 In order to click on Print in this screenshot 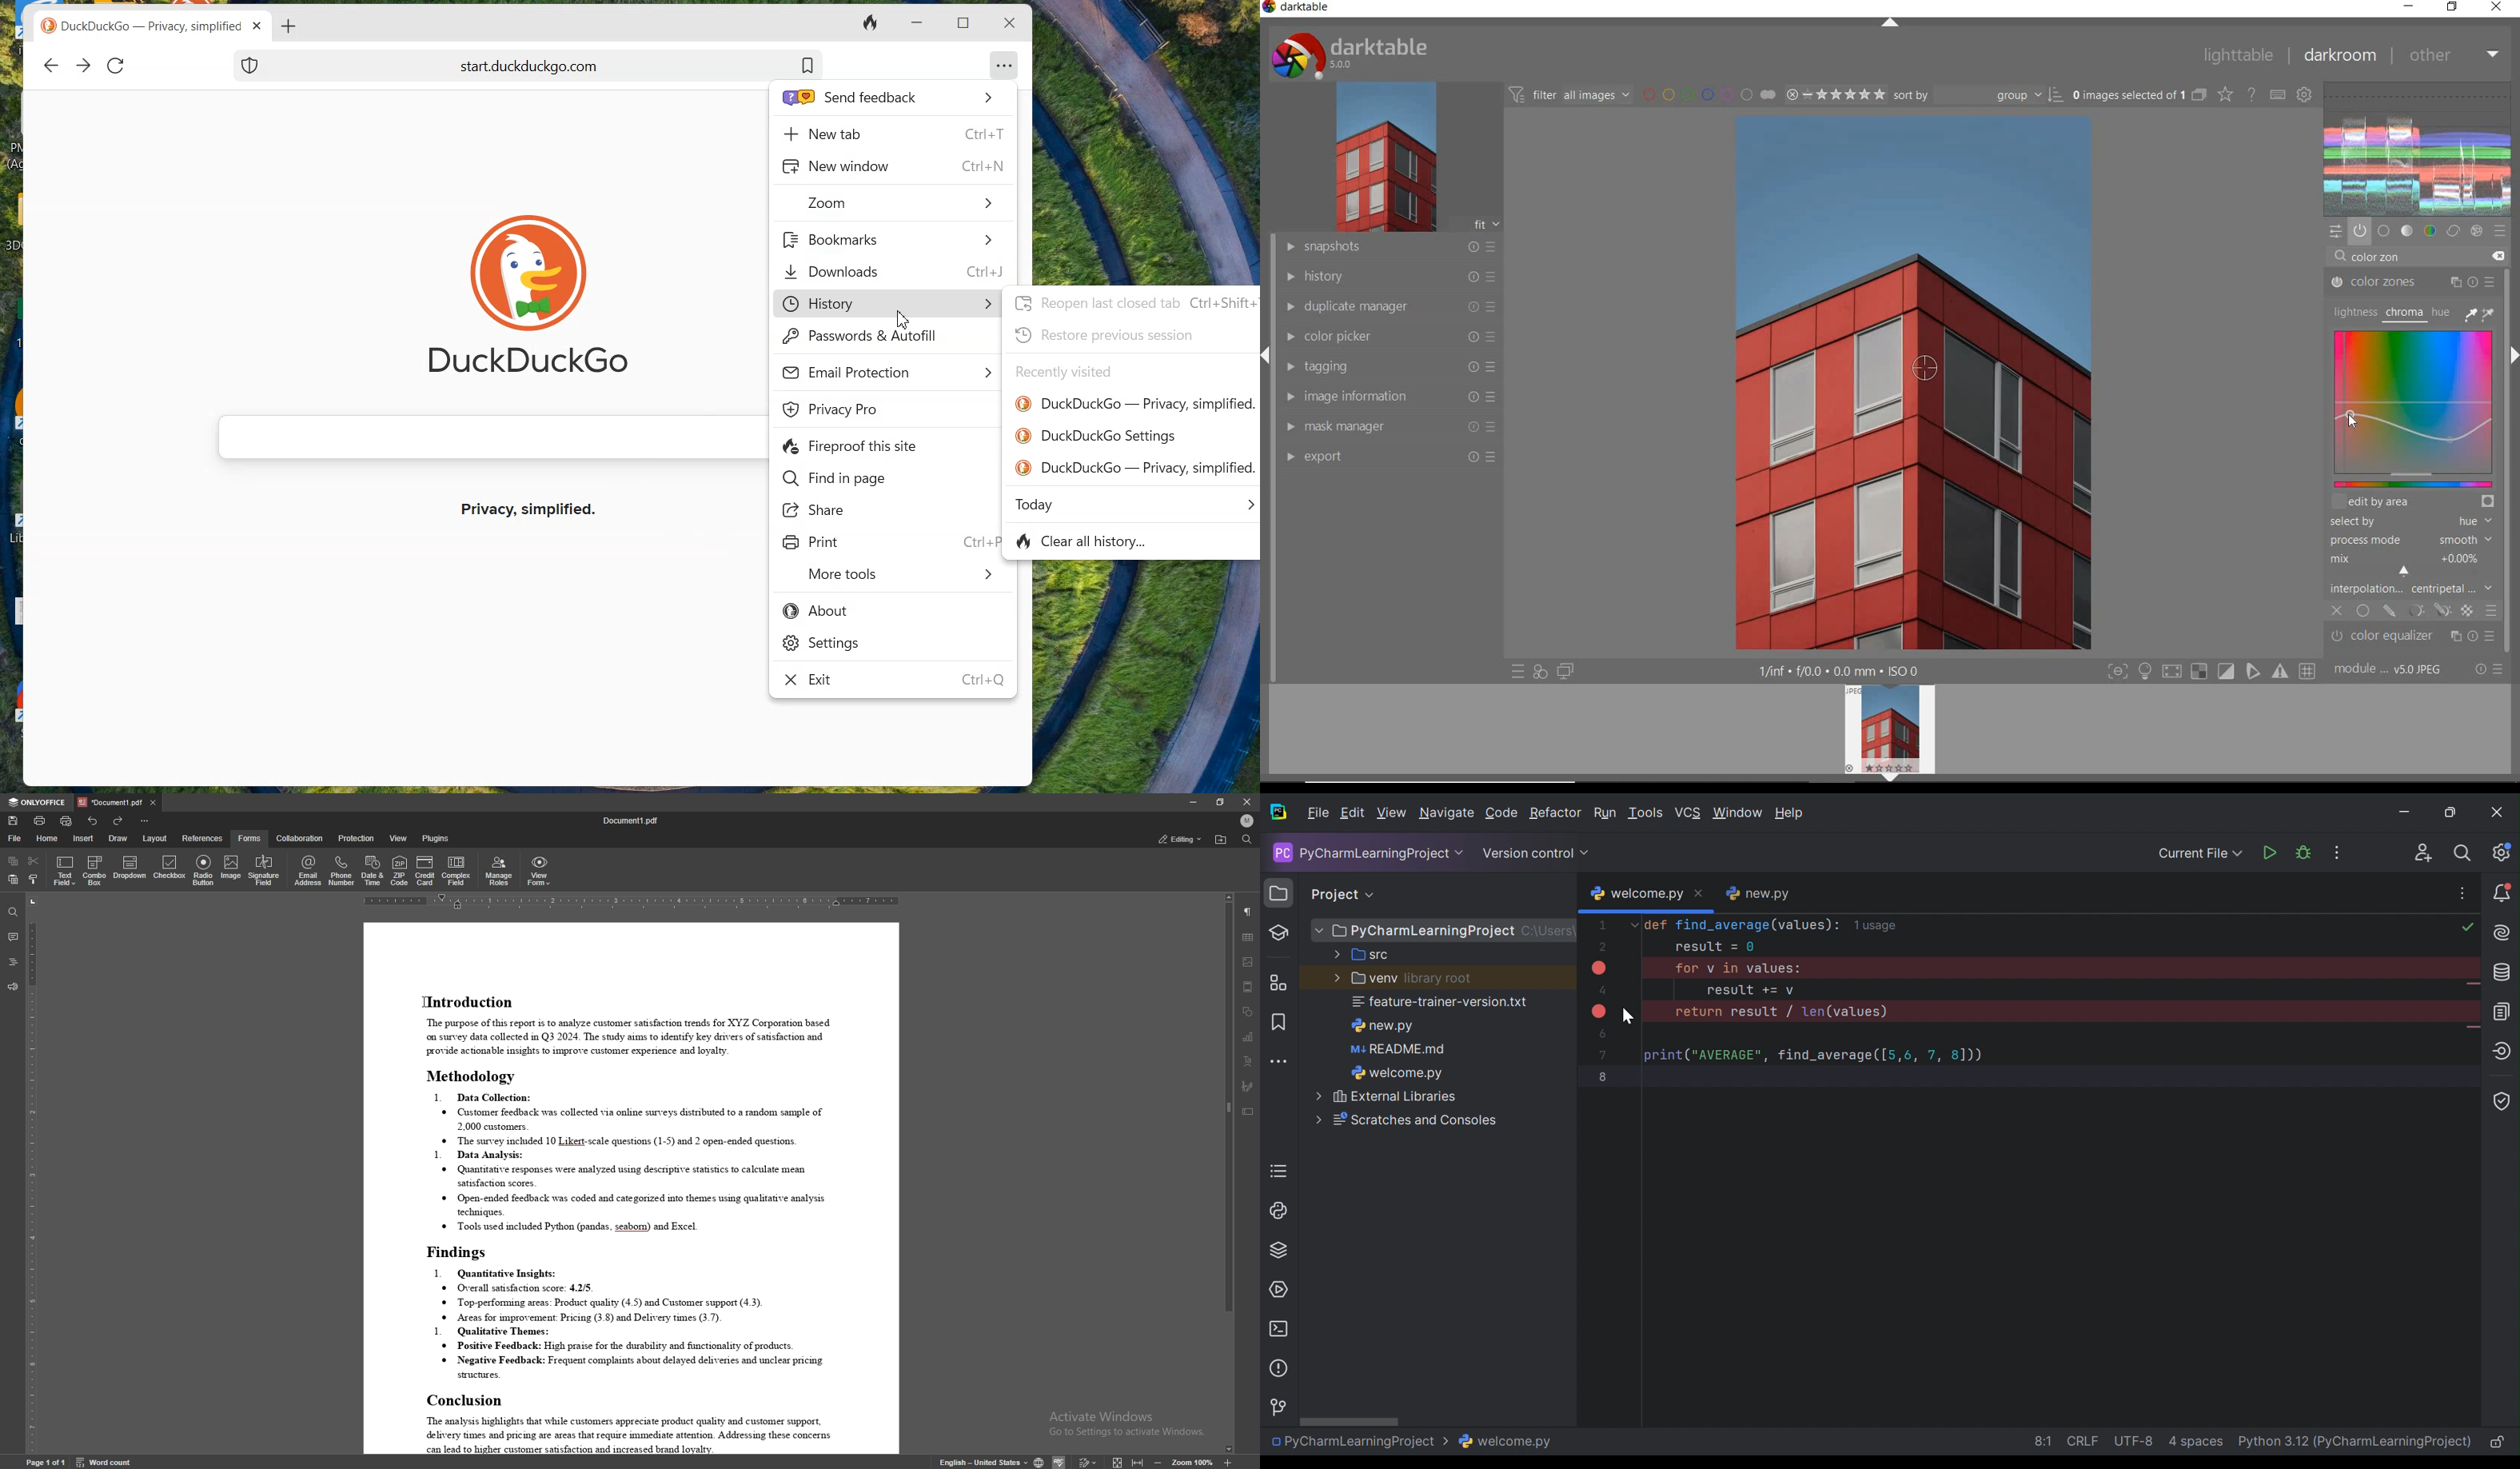, I will do `click(812, 543)`.